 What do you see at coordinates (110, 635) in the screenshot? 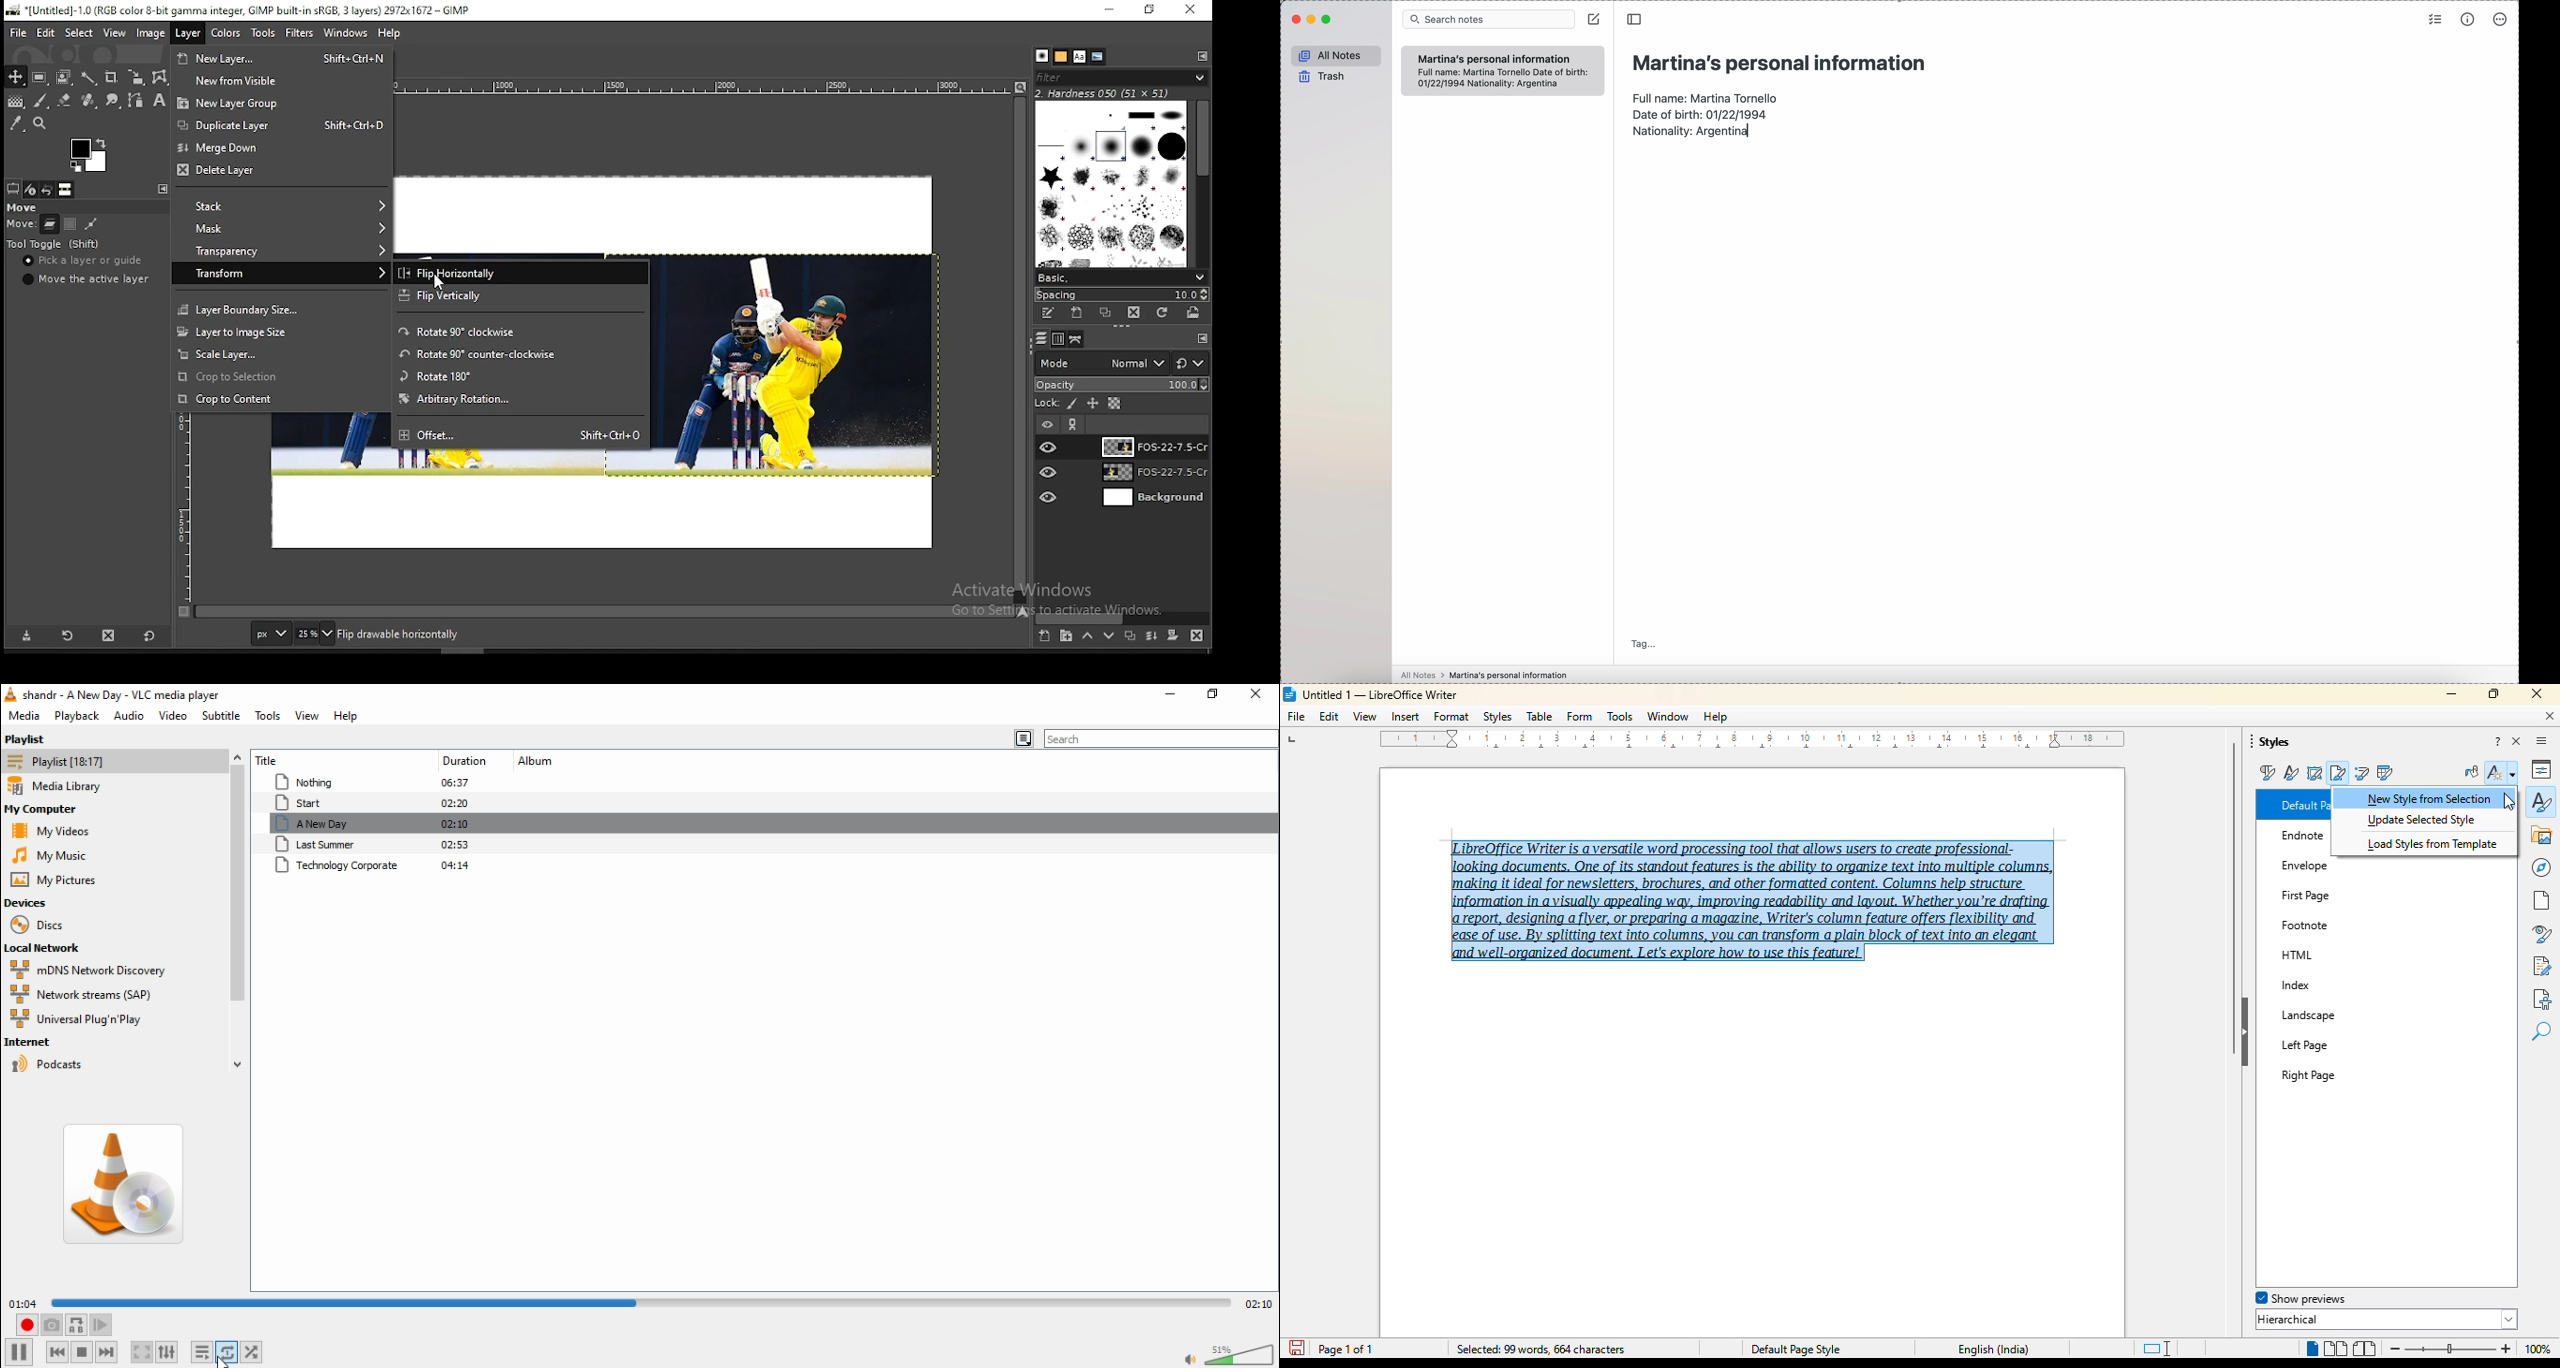
I see `delete tool preset` at bounding box center [110, 635].